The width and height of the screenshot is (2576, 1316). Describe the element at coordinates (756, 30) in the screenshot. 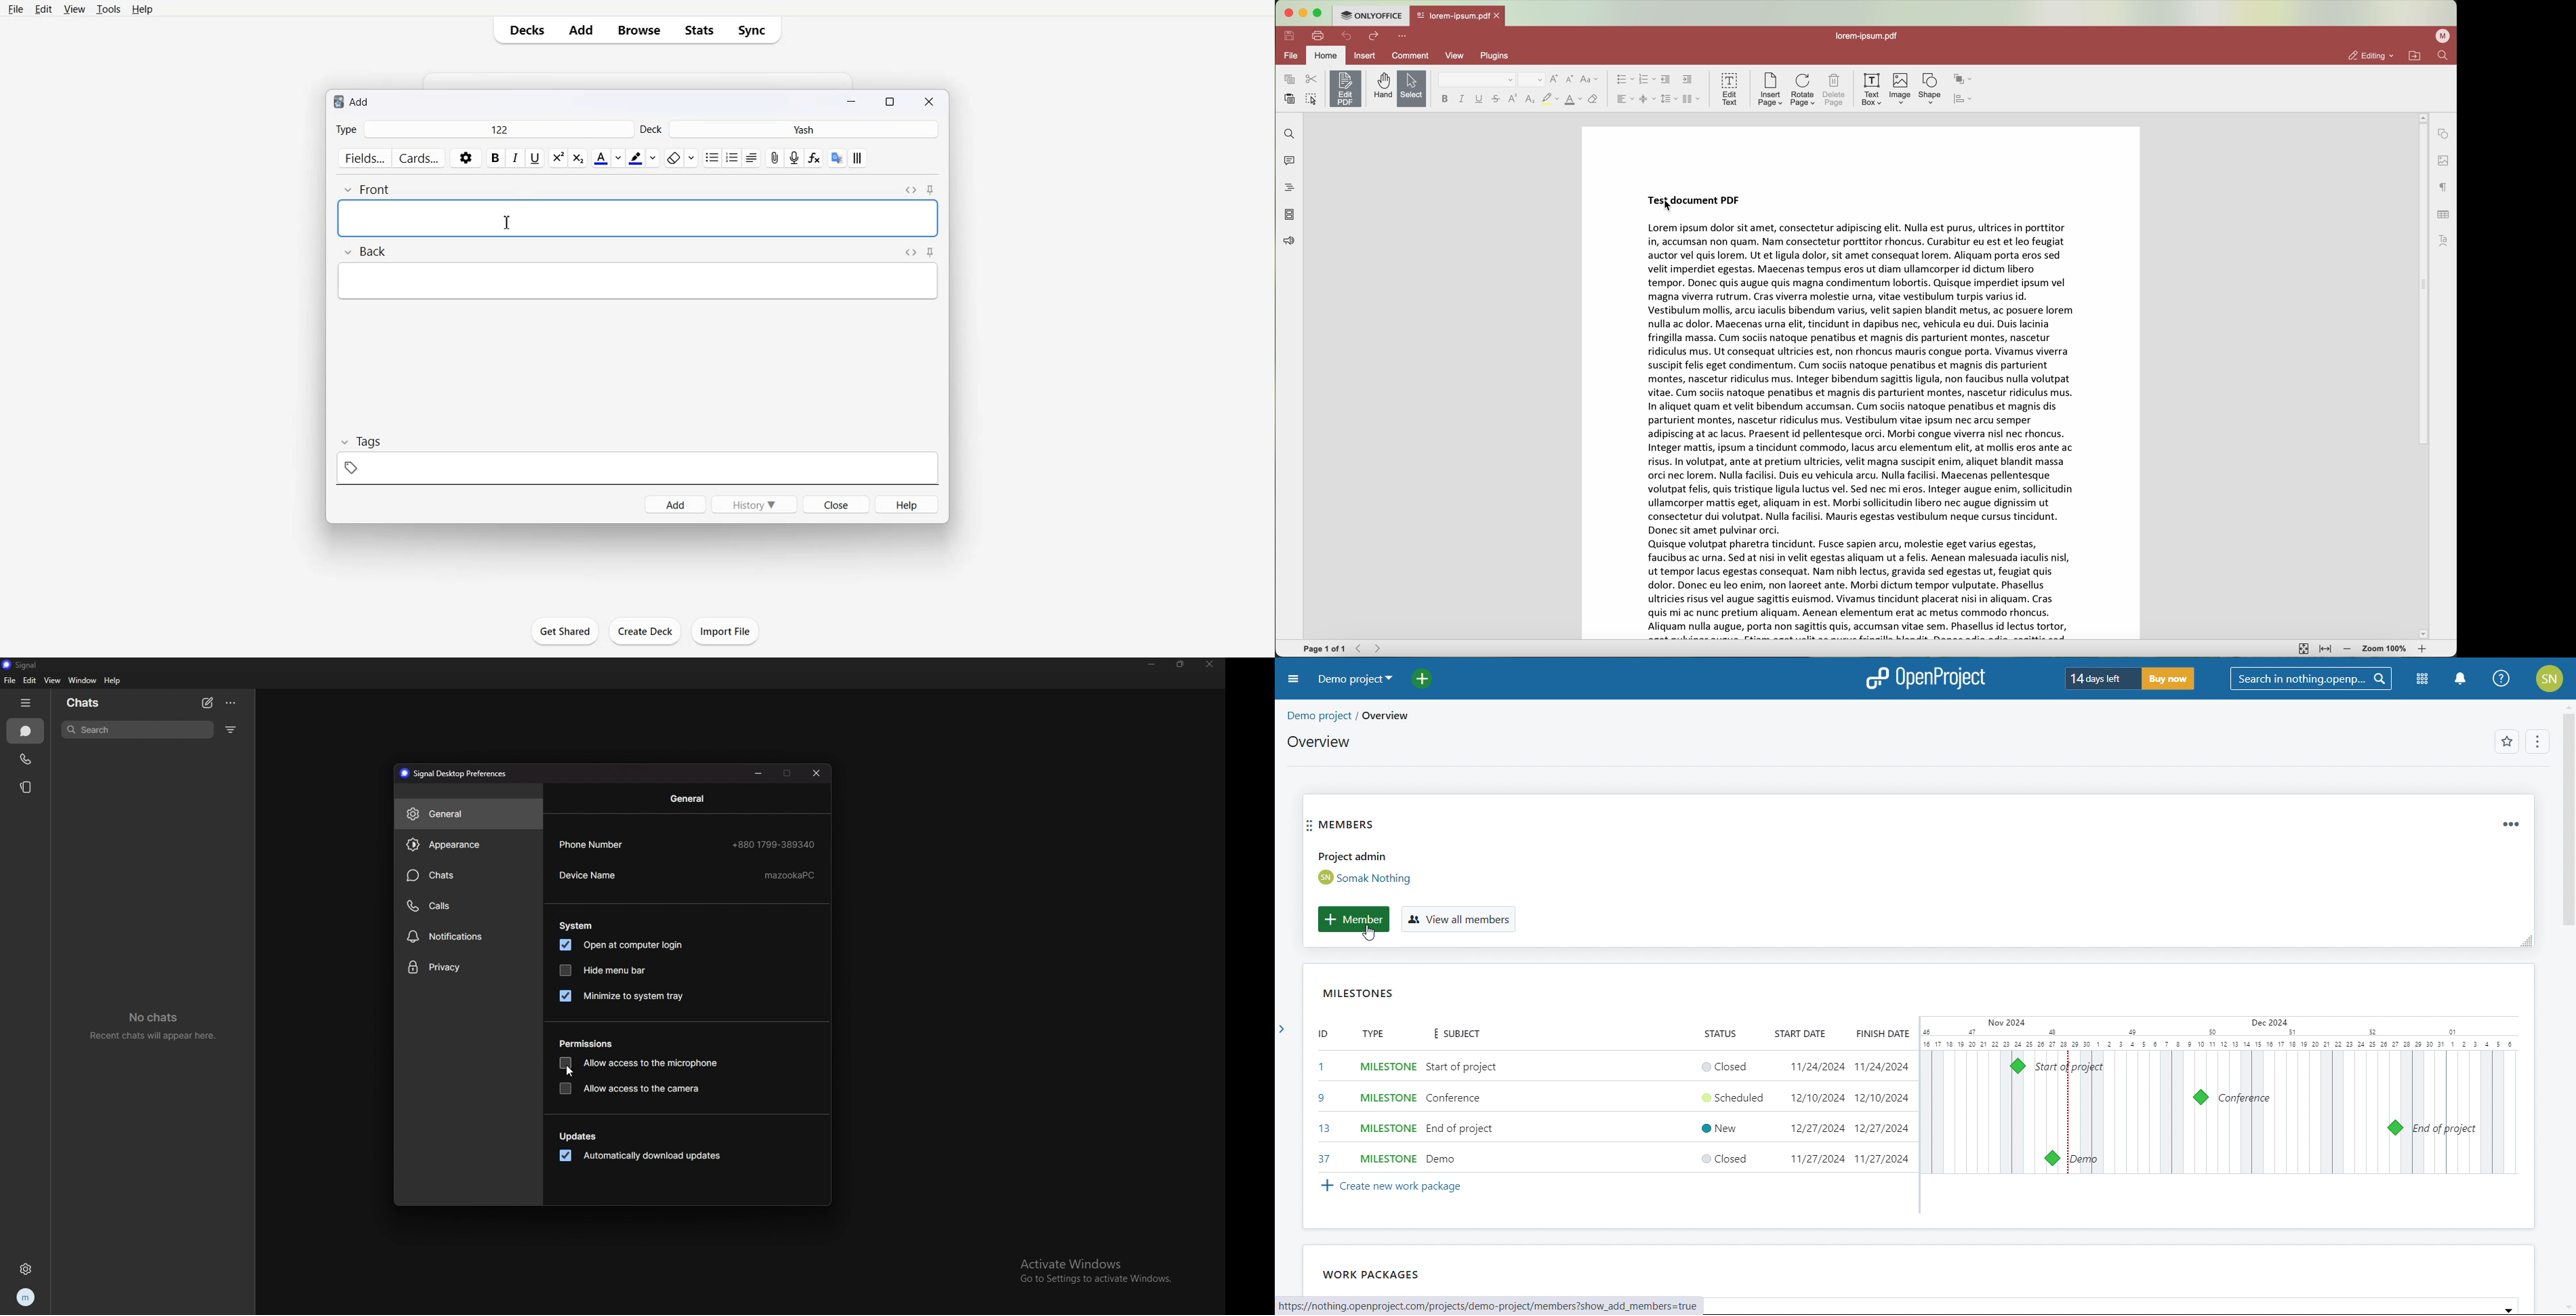

I see `Sync` at that location.